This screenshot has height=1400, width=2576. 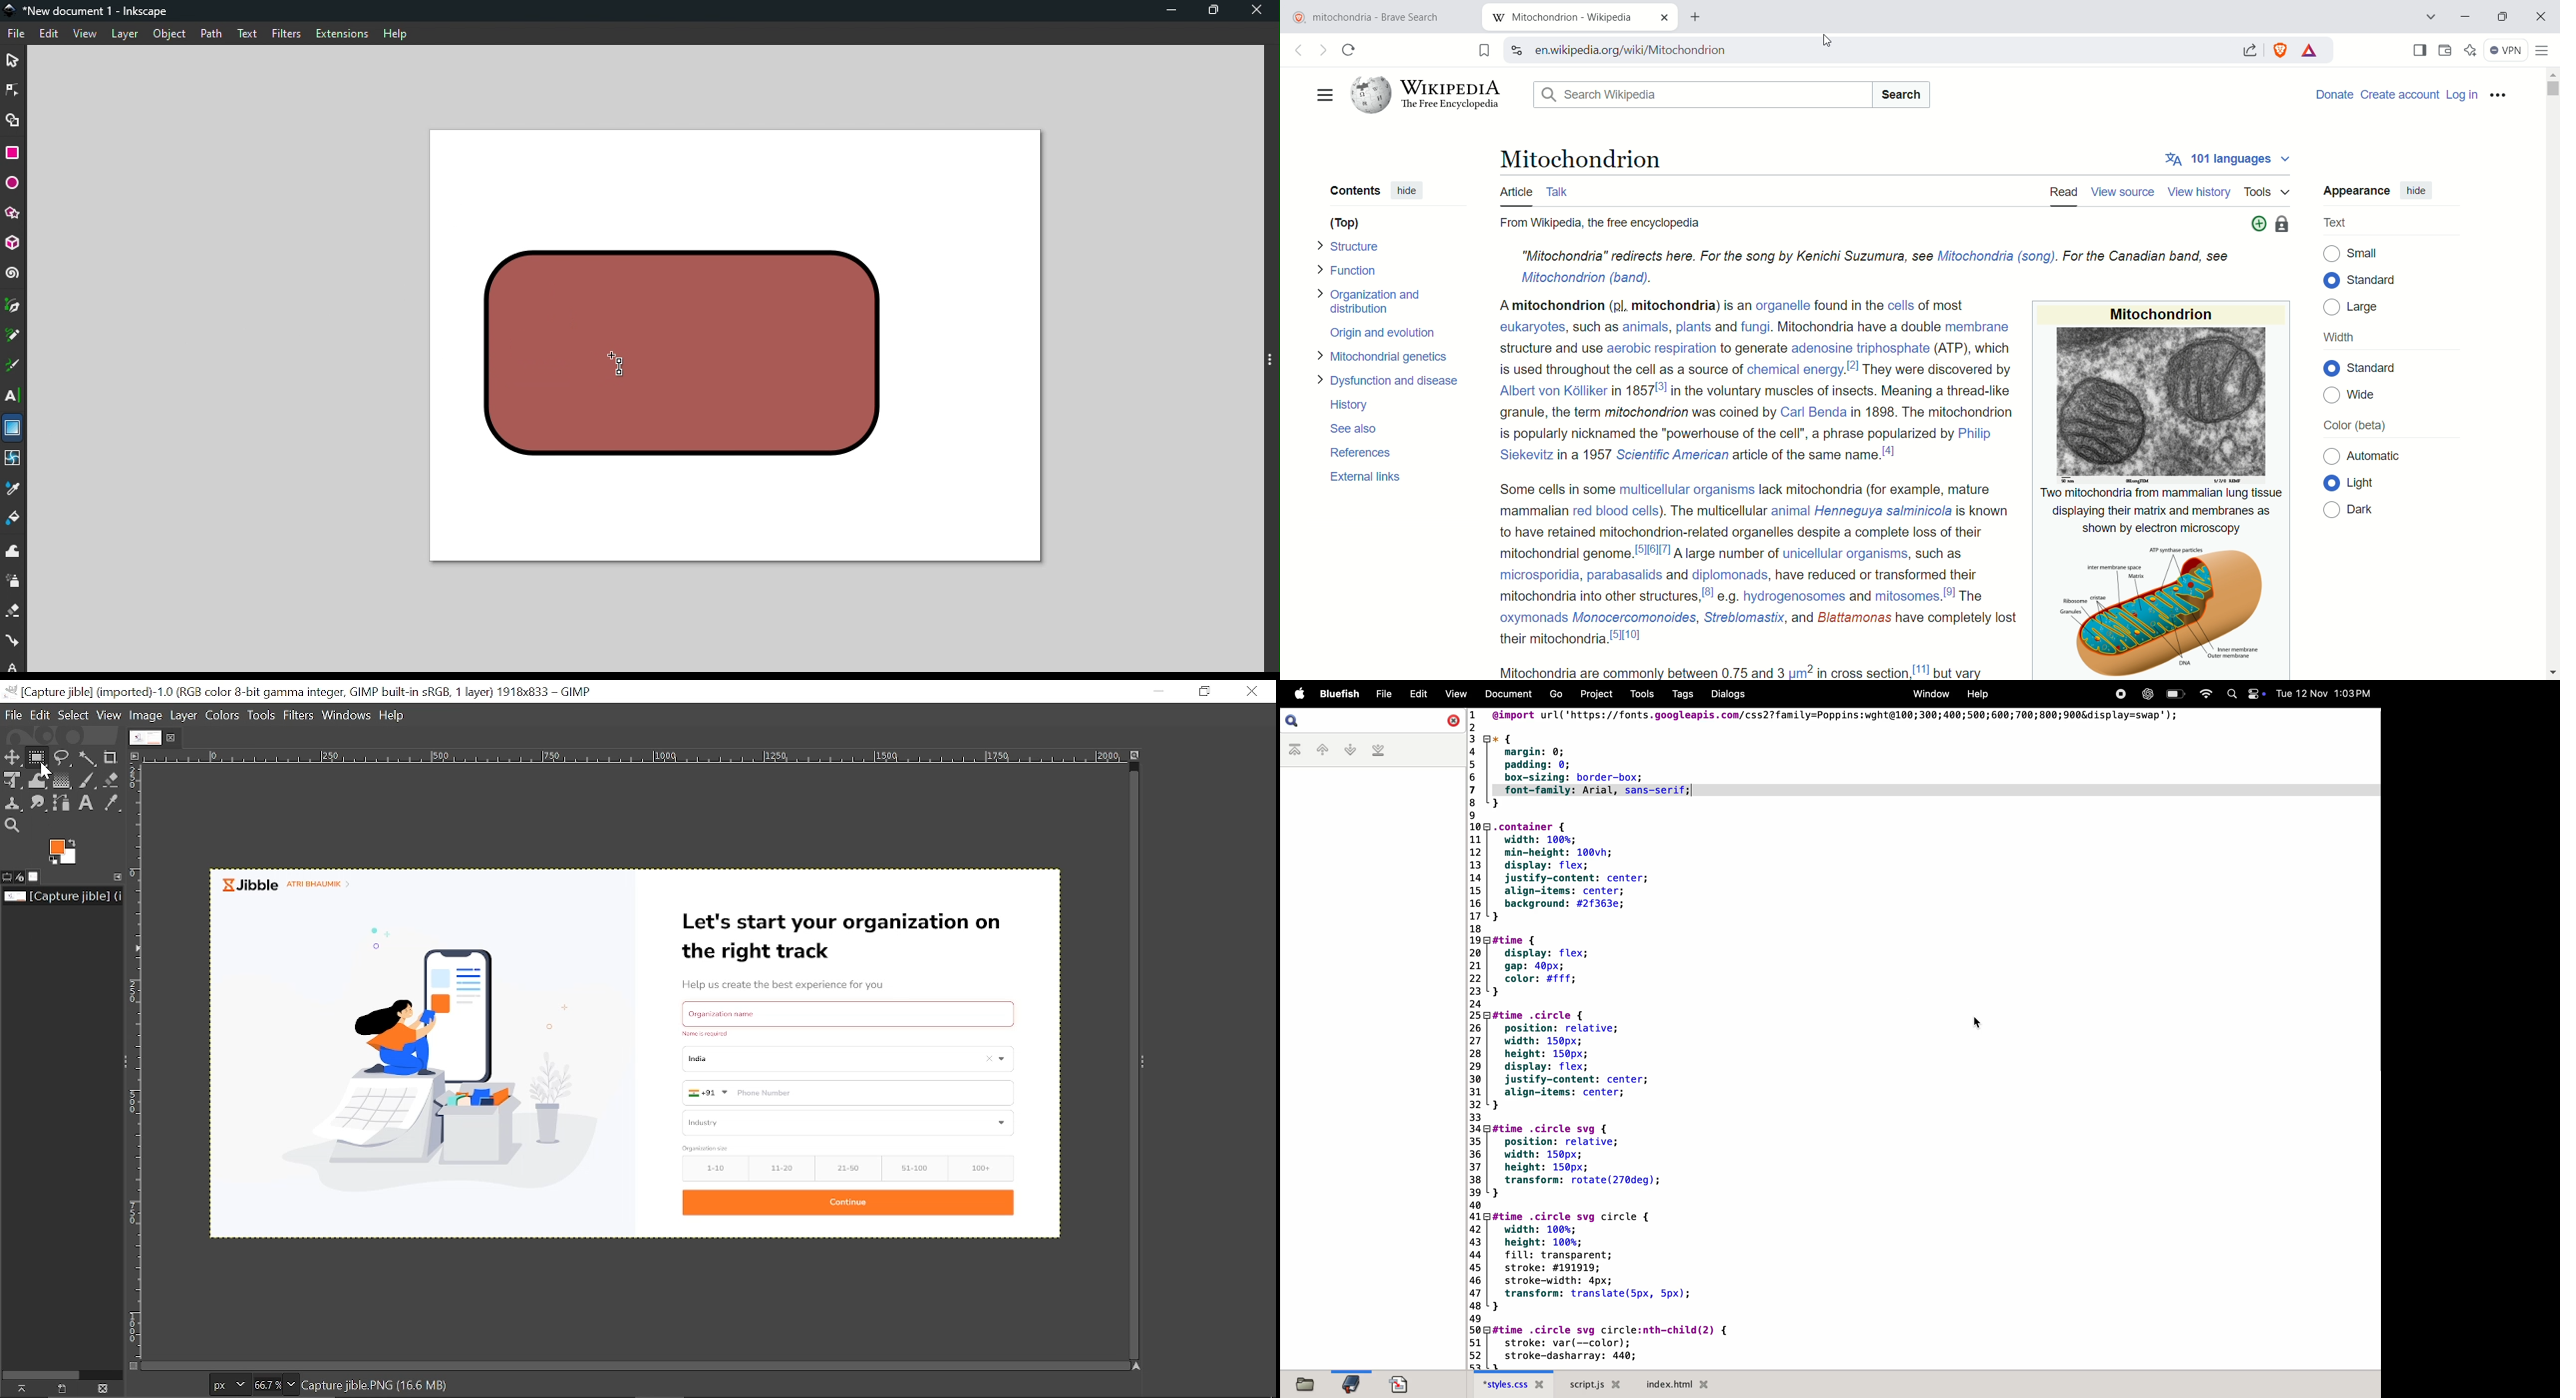 What do you see at coordinates (1598, 694) in the screenshot?
I see `Project` at bounding box center [1598, 694].